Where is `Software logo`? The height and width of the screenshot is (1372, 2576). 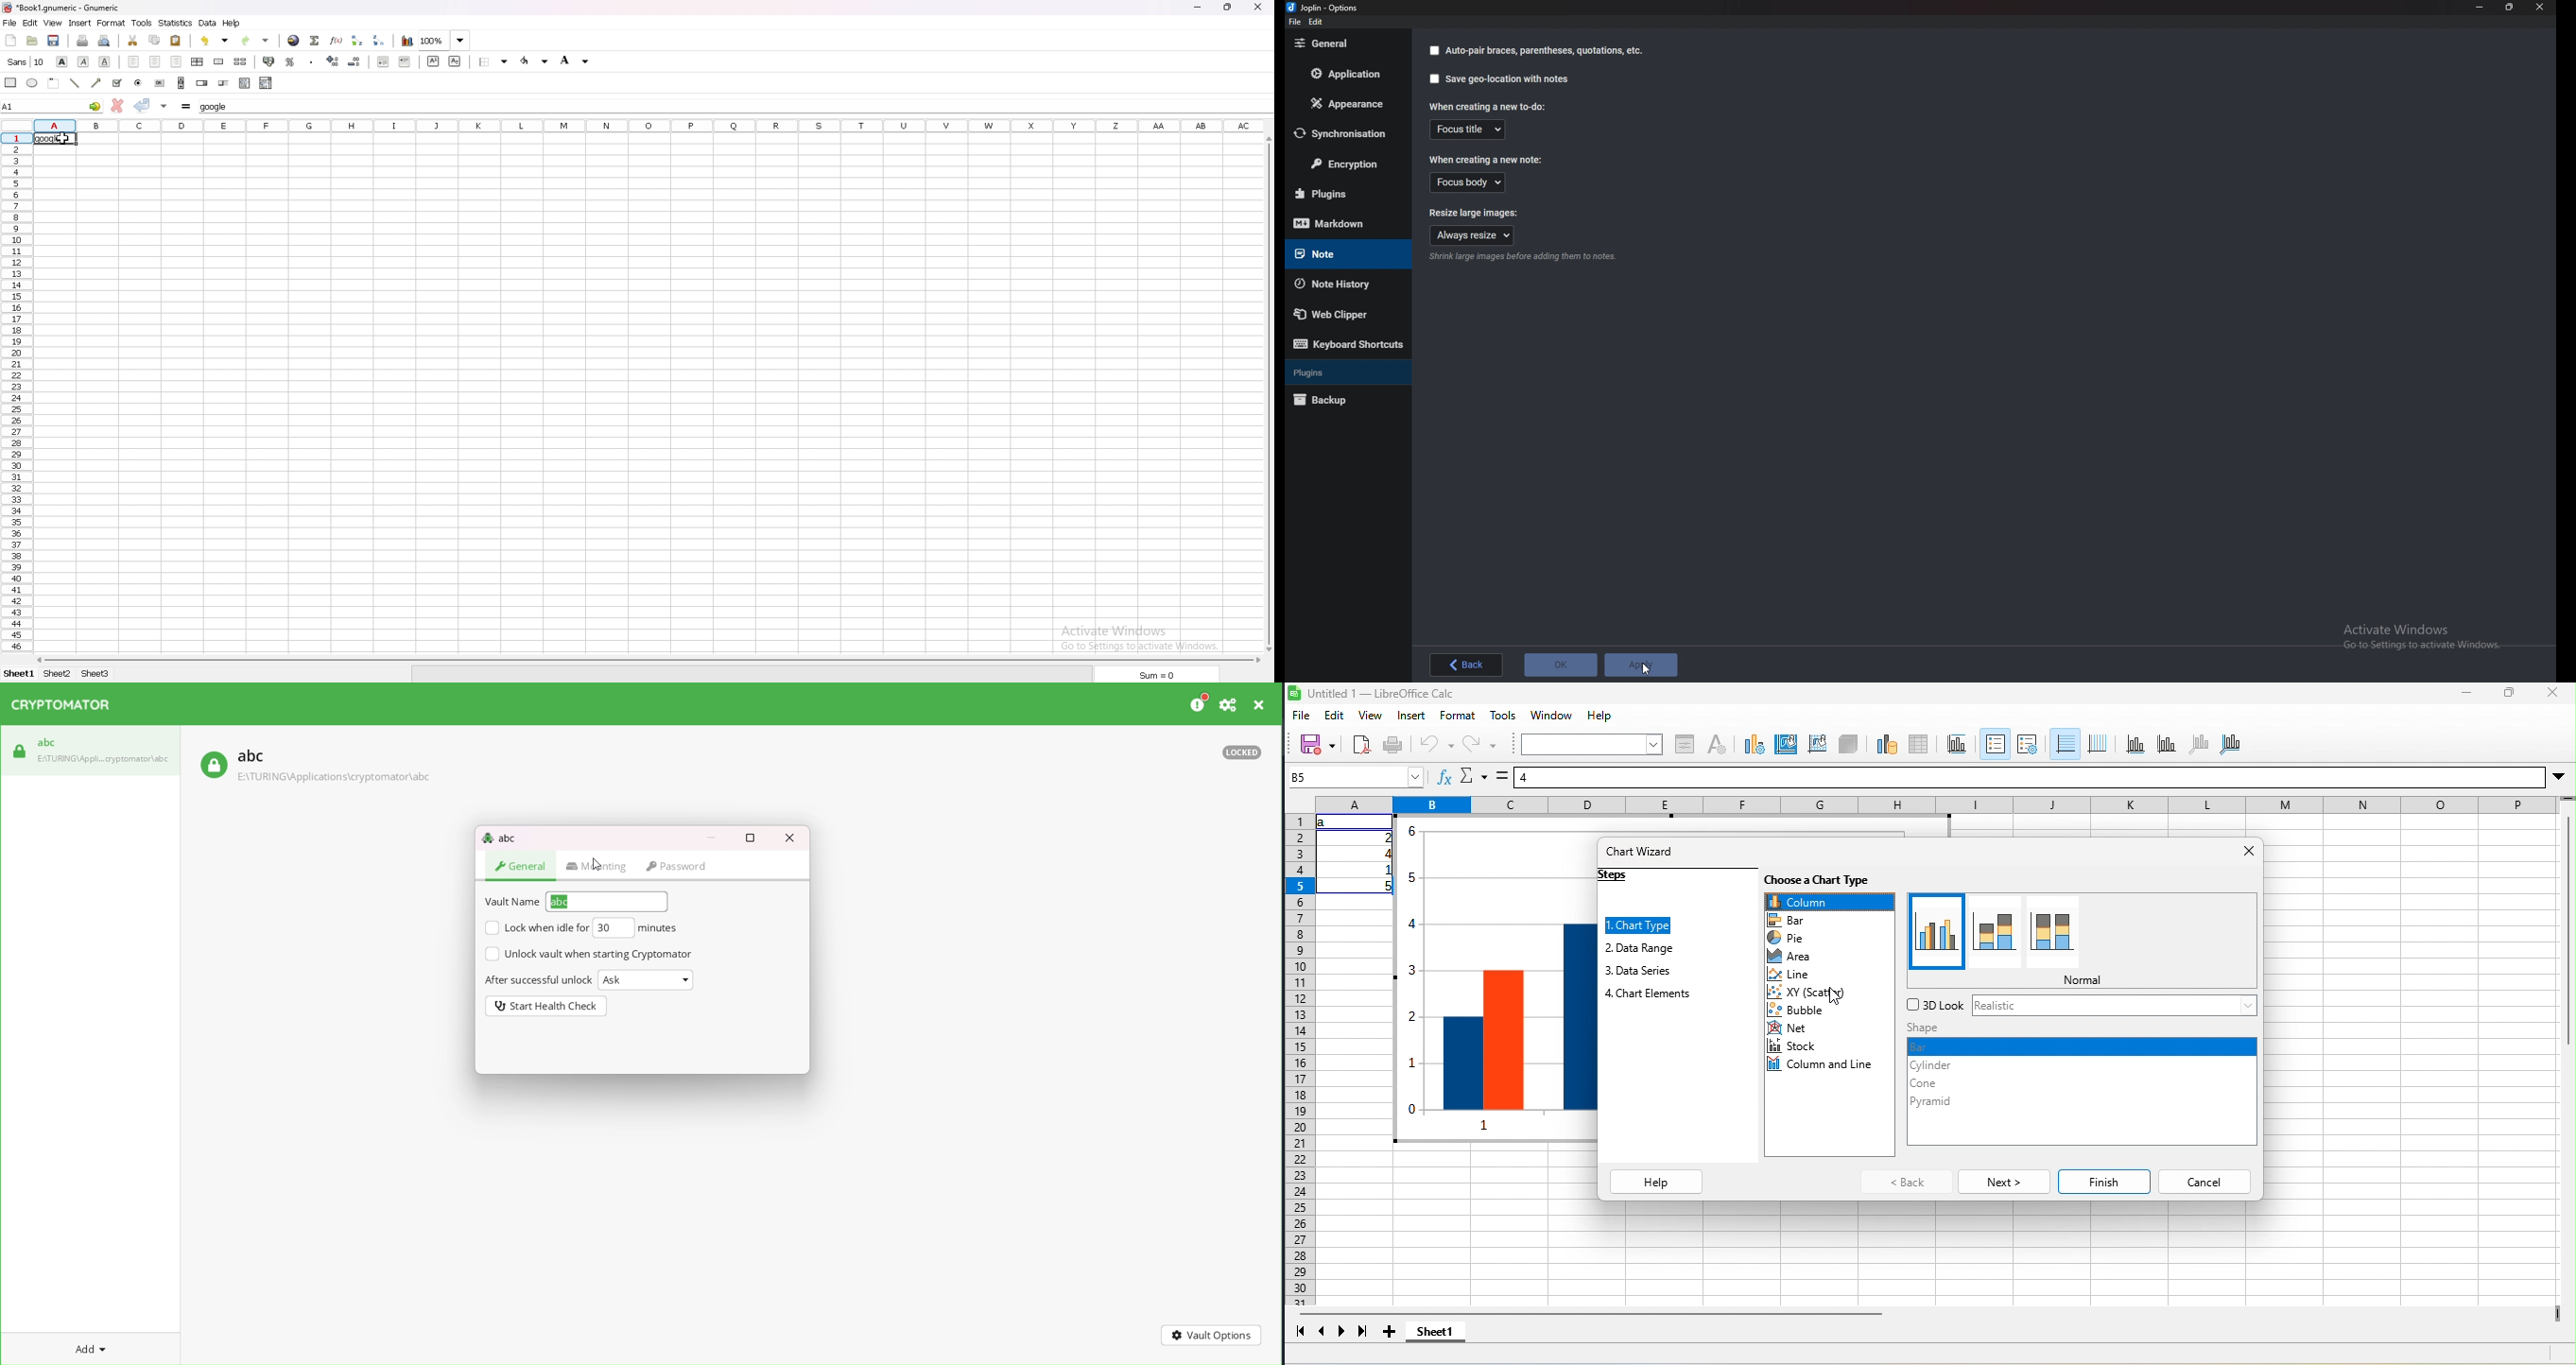
Software logo is located at coordinates (1294, 693).